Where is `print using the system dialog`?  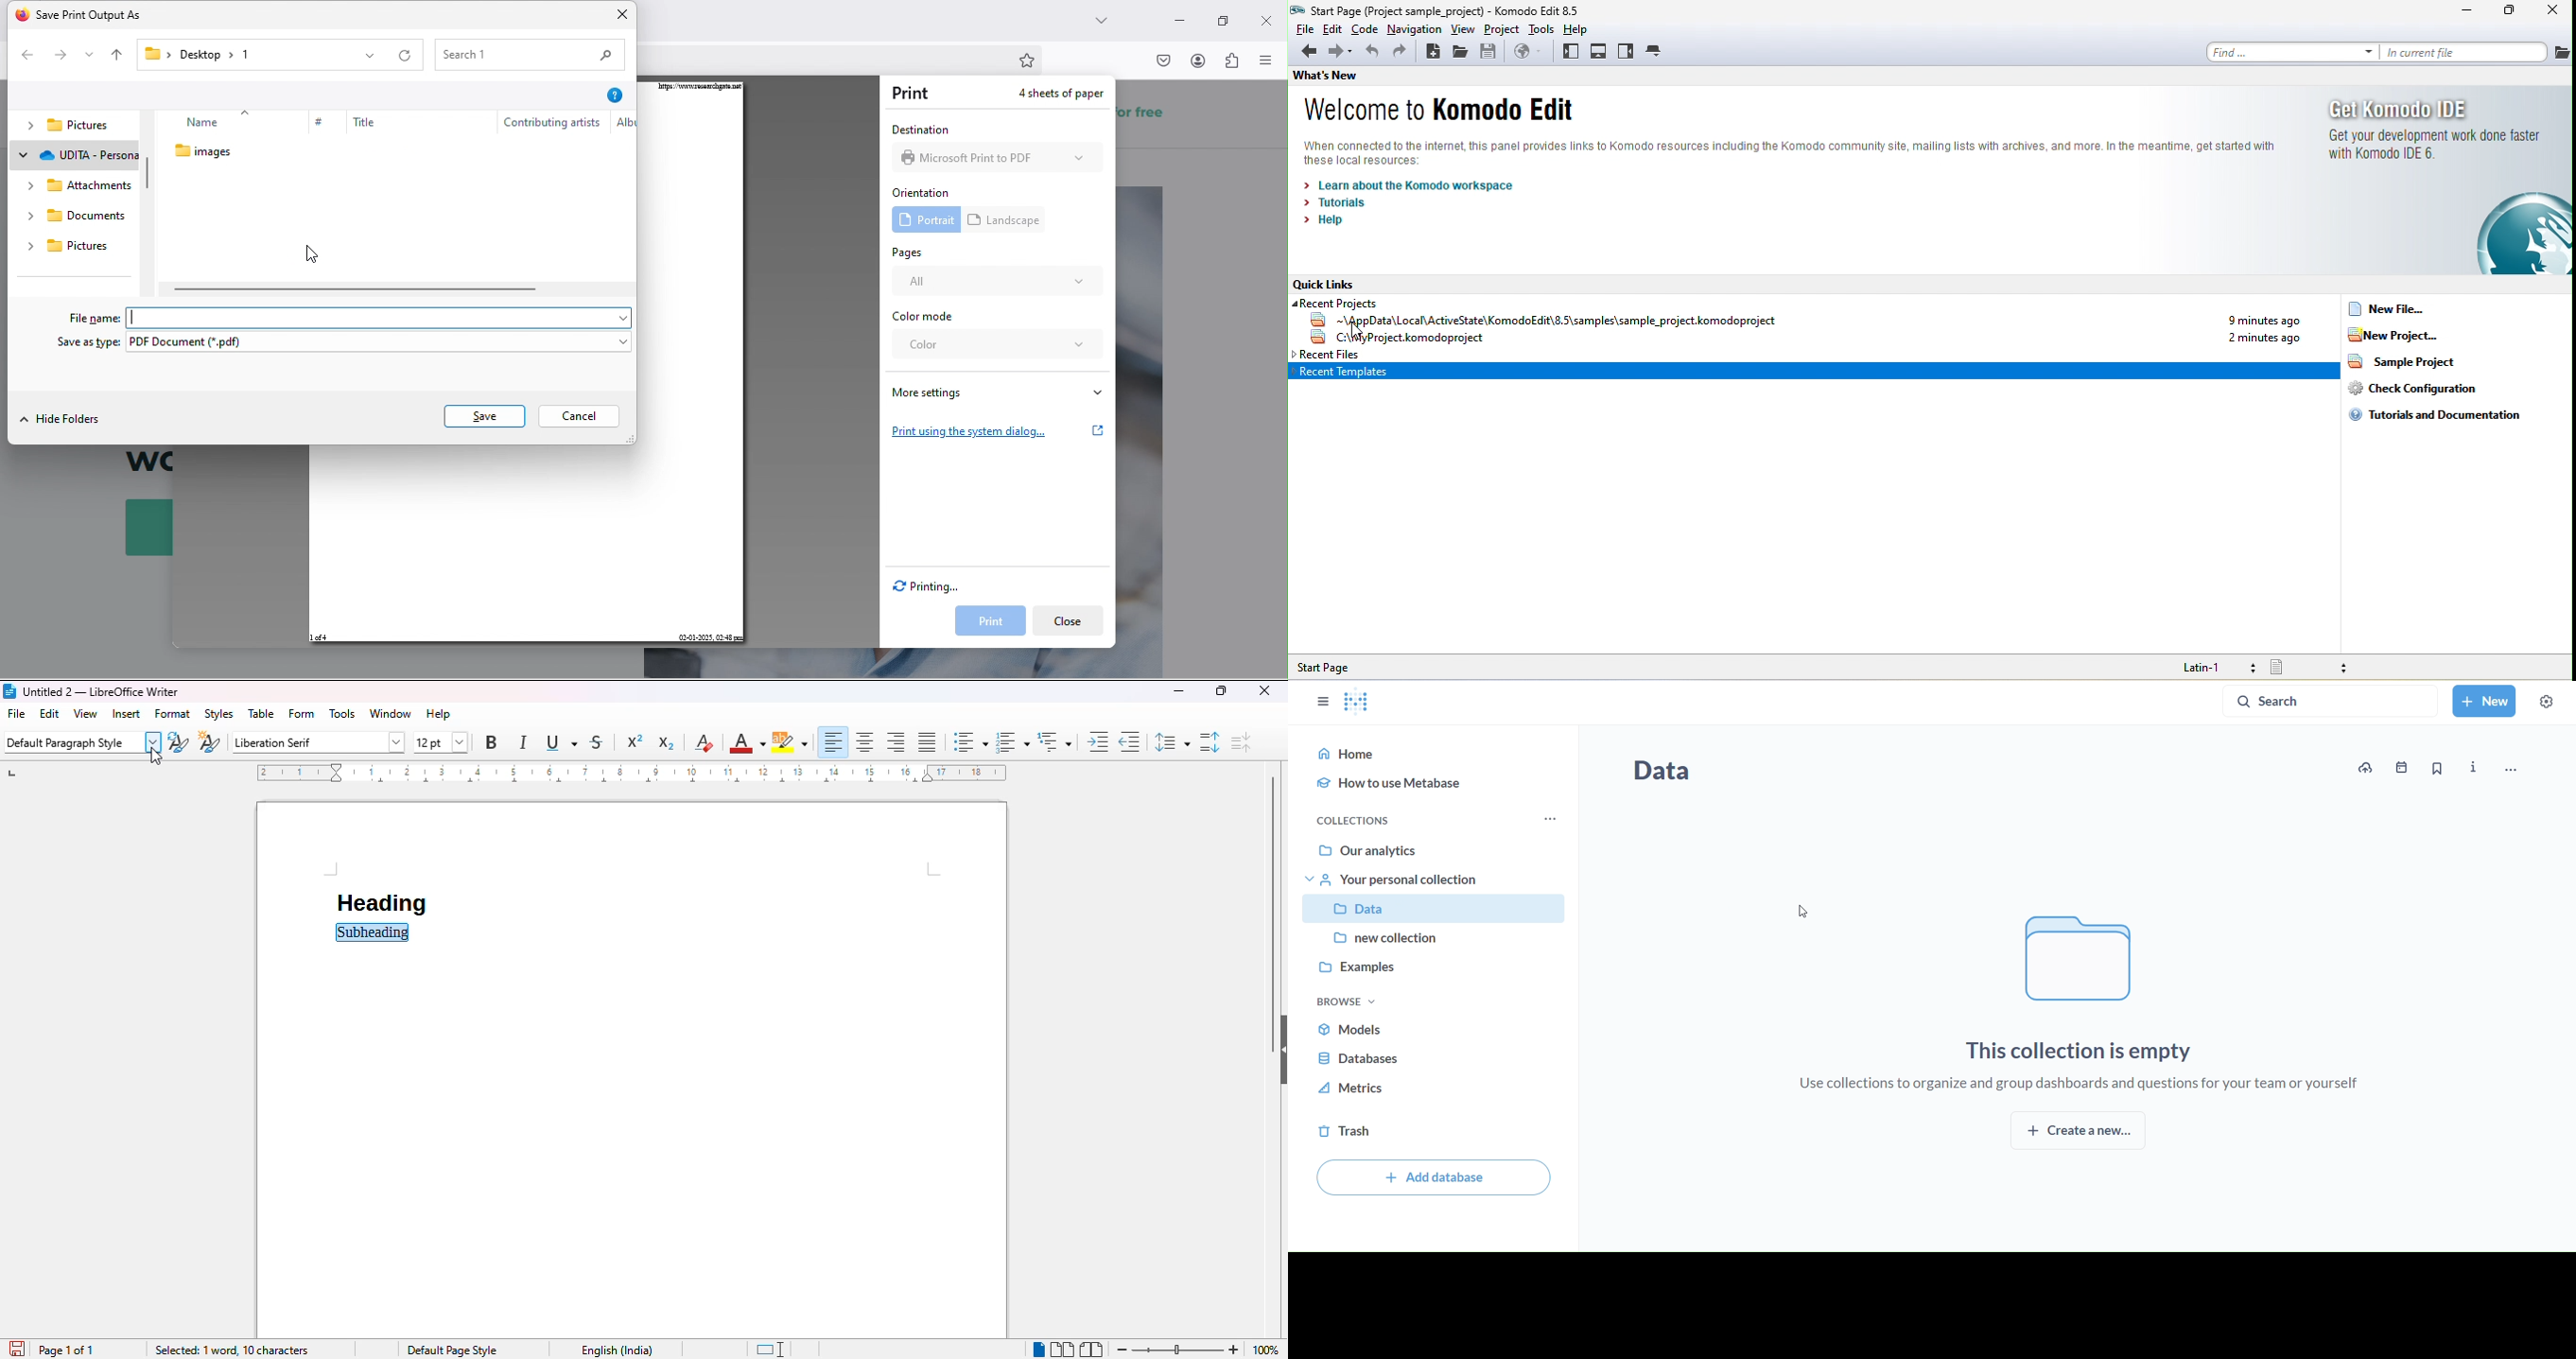
print using the system dialog is located at coordinates (999, 429).